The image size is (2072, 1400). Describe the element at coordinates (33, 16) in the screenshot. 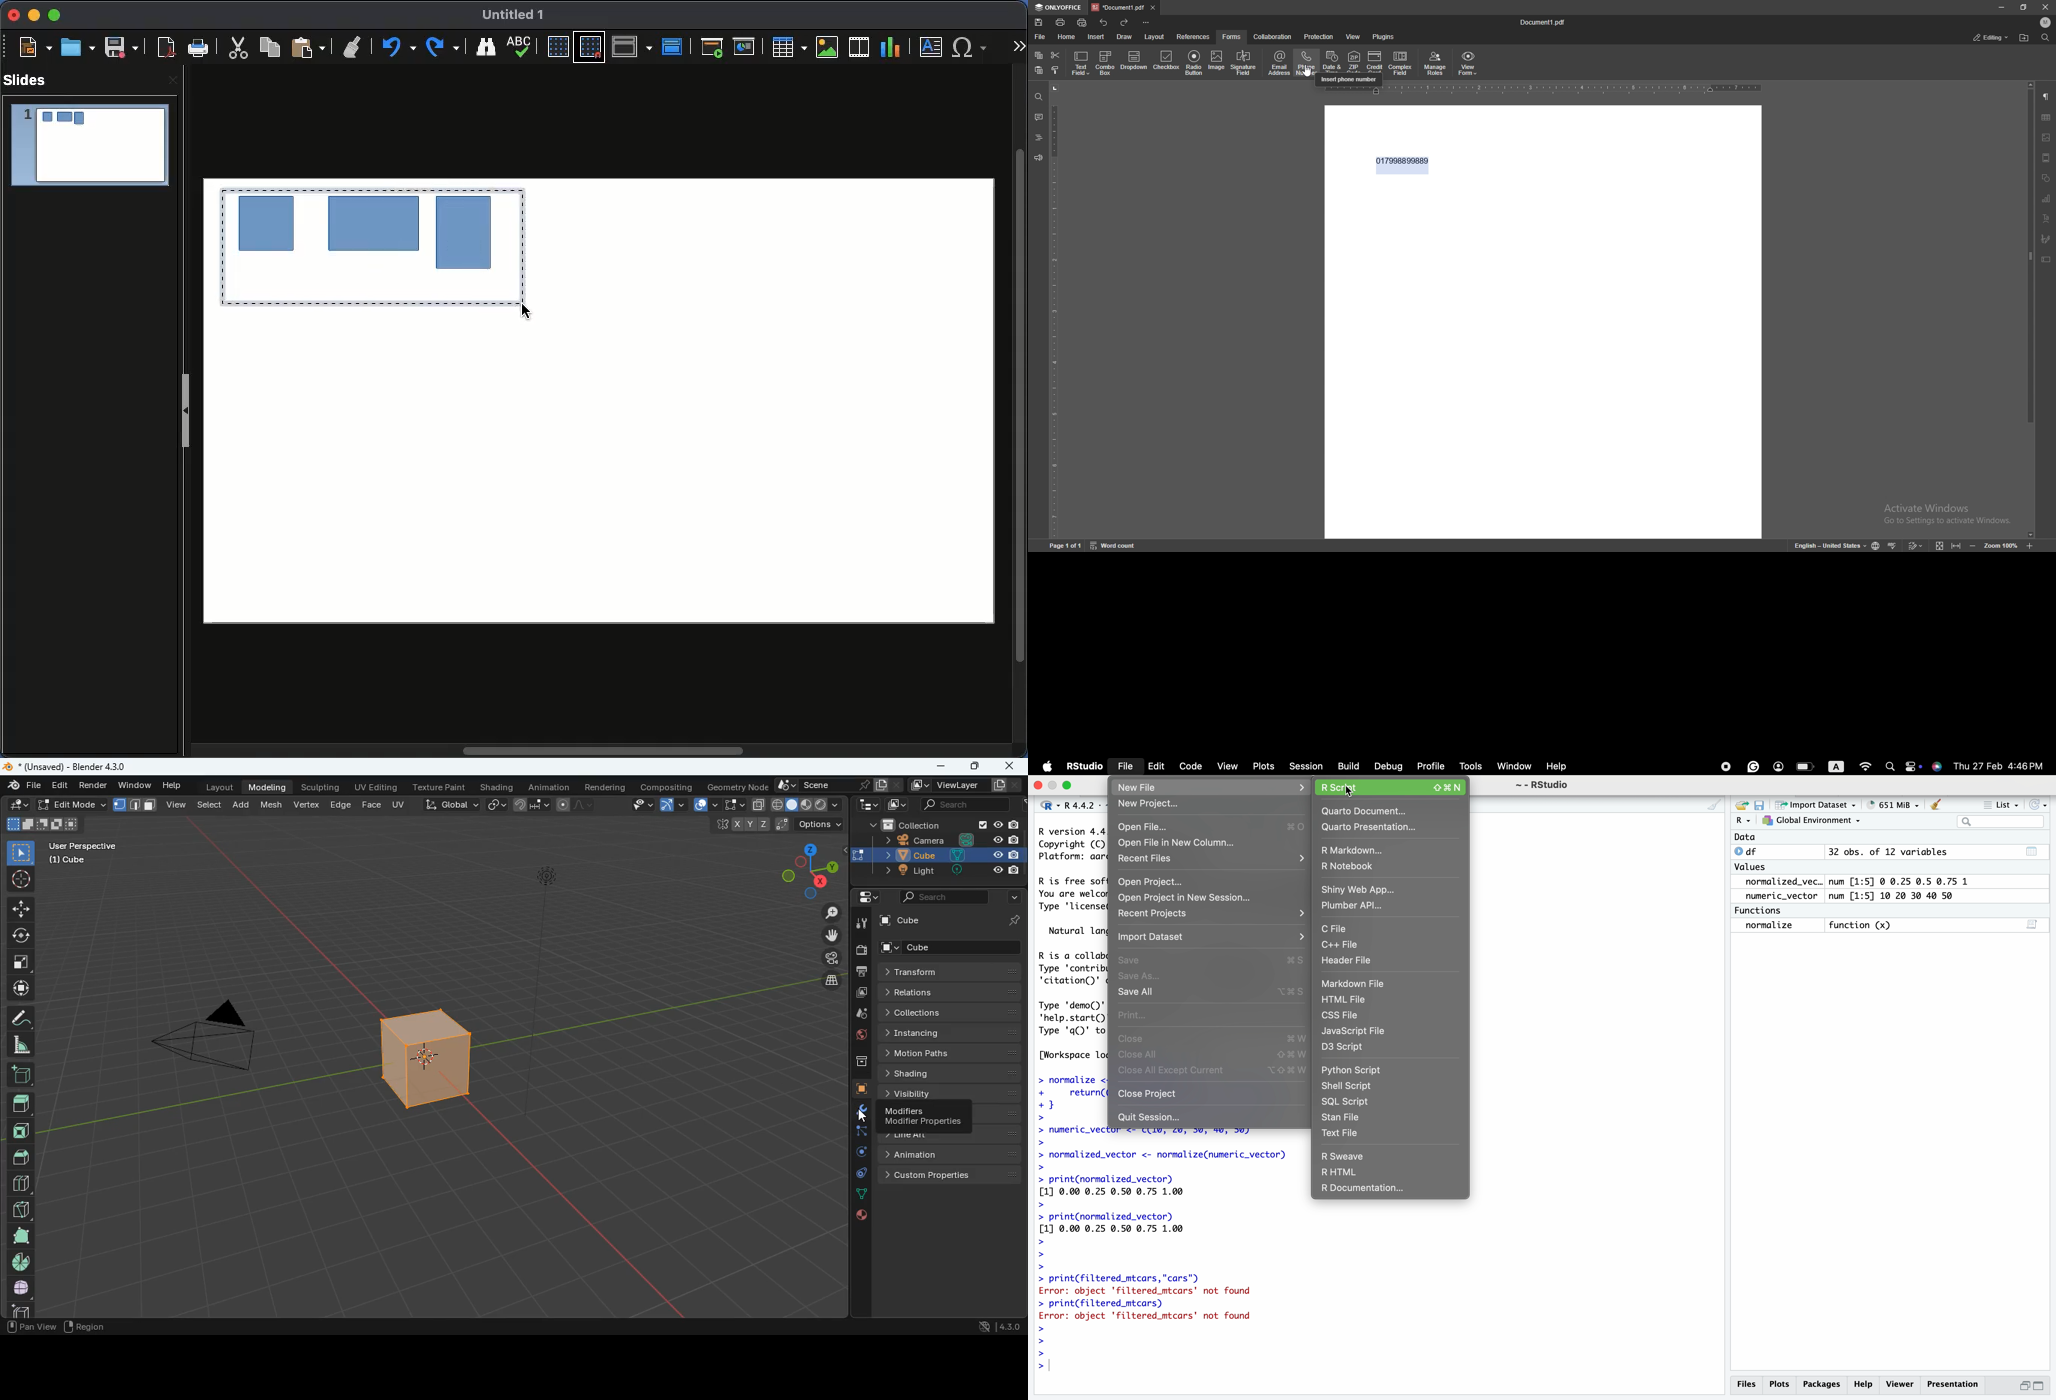

I see `Minimize` at that location.